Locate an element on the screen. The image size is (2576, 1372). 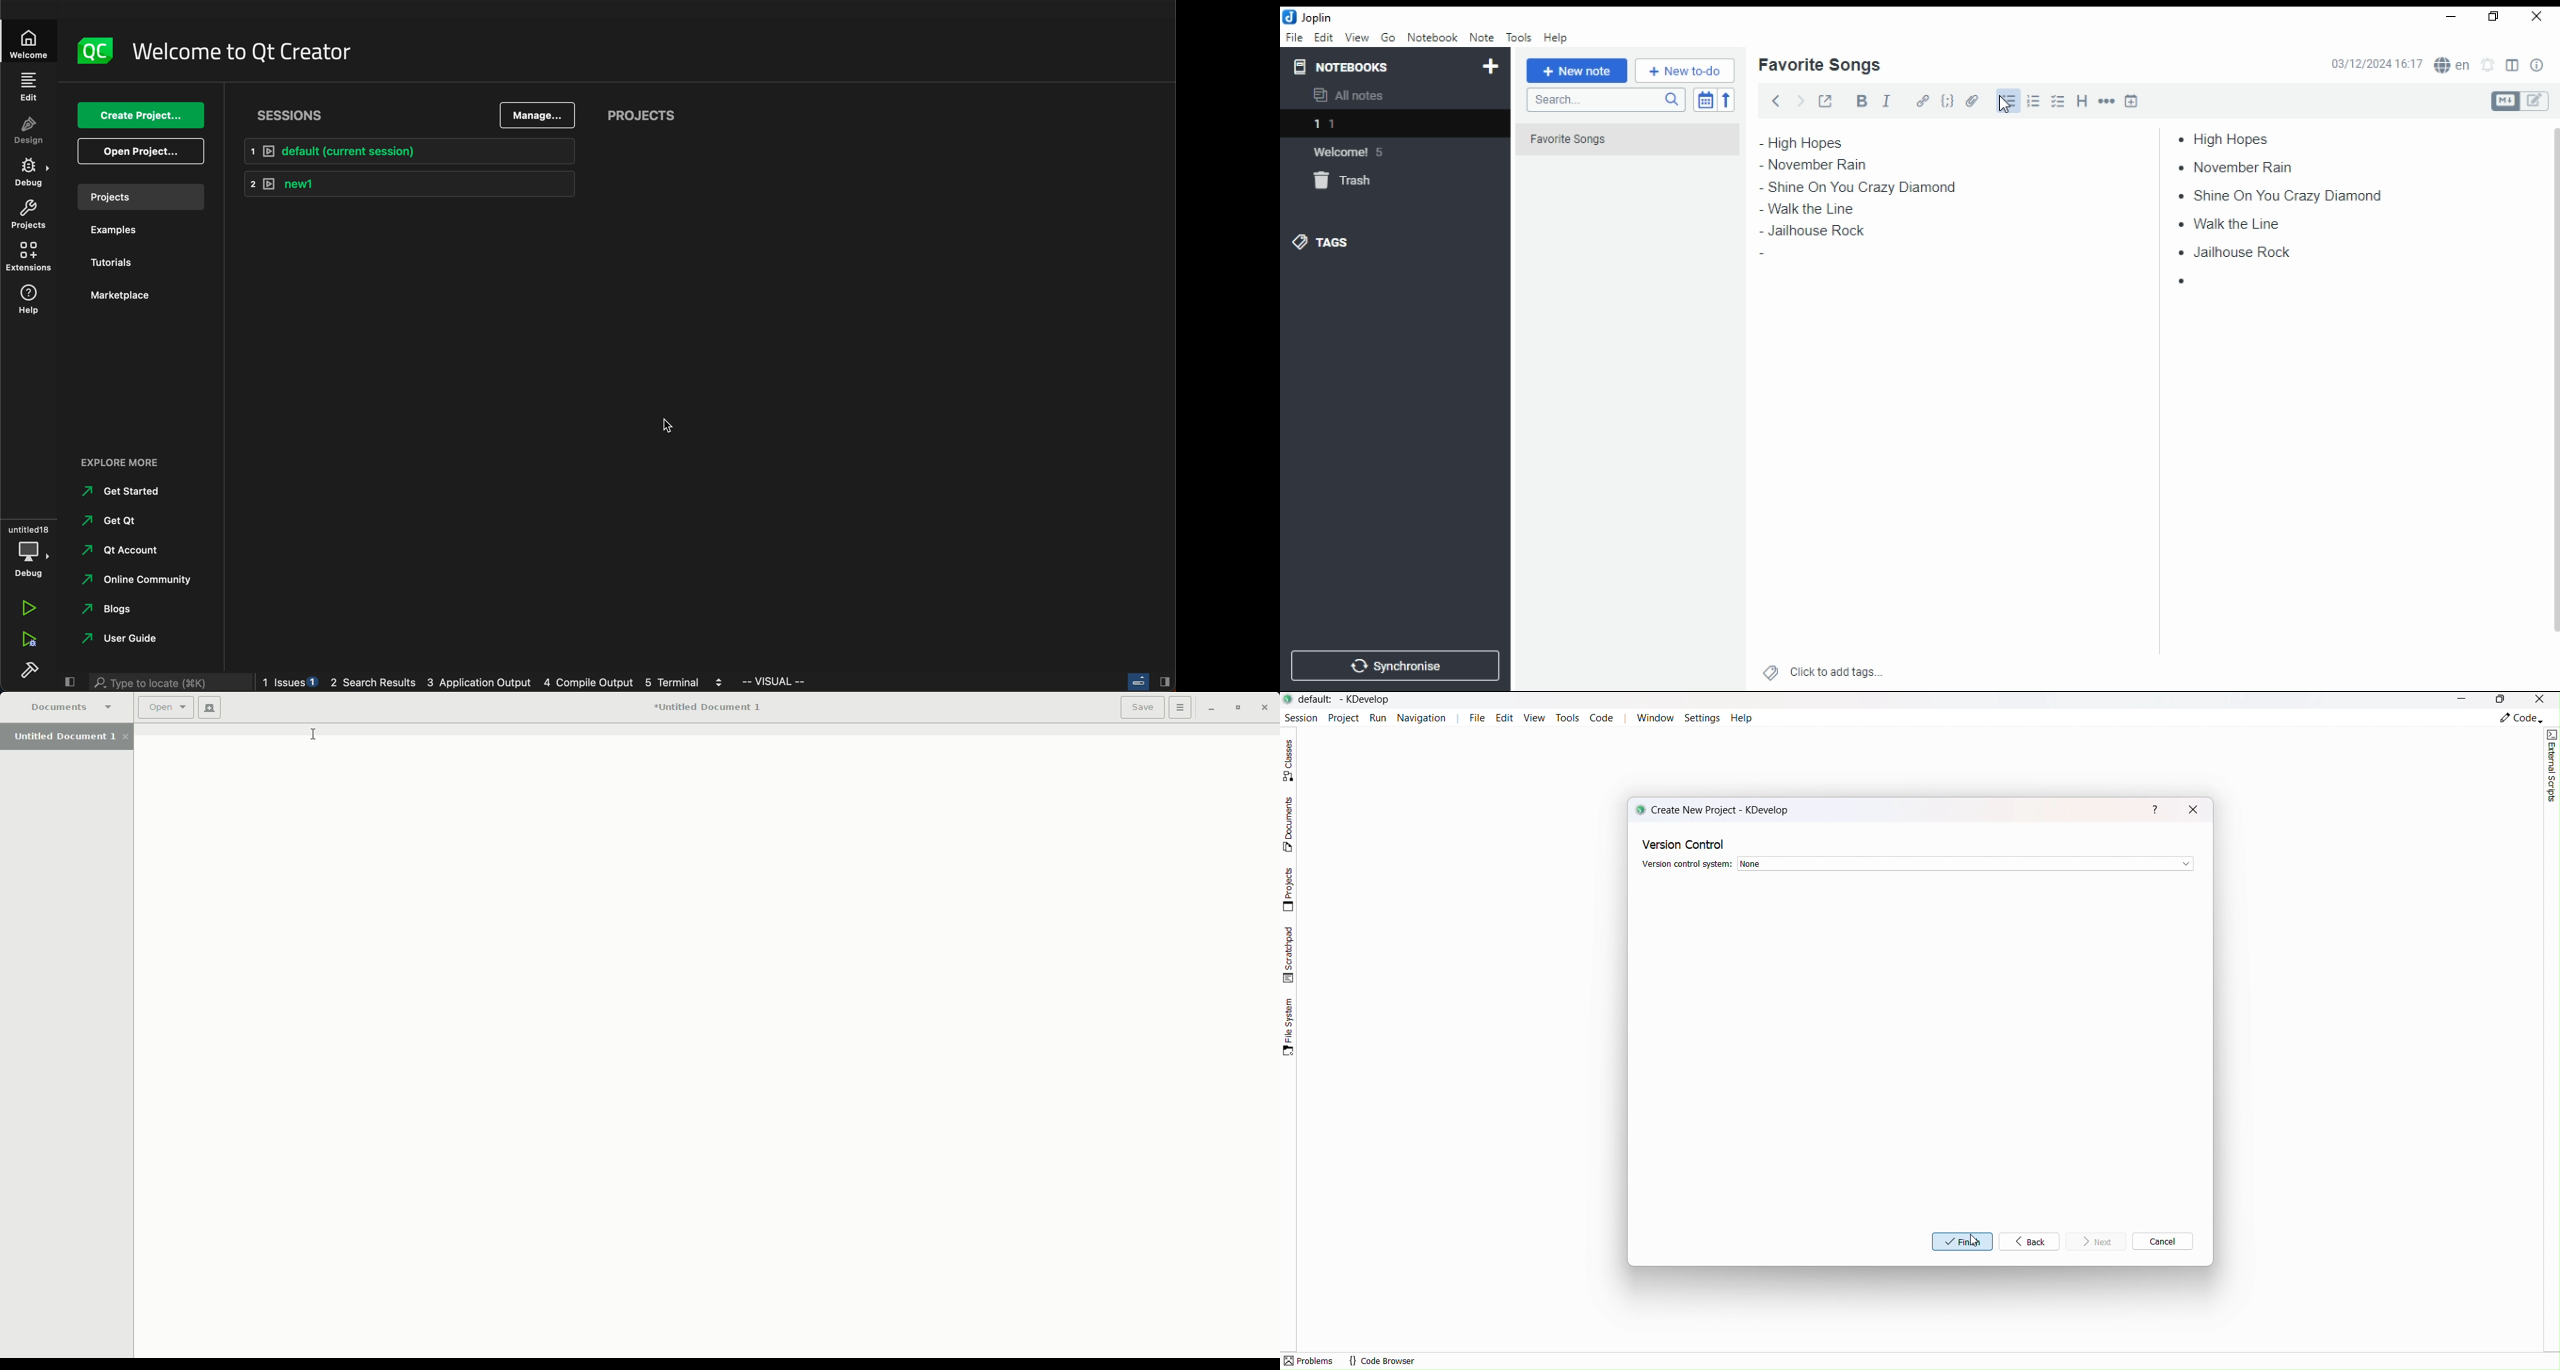
debug is located at coordinates (29, 551).